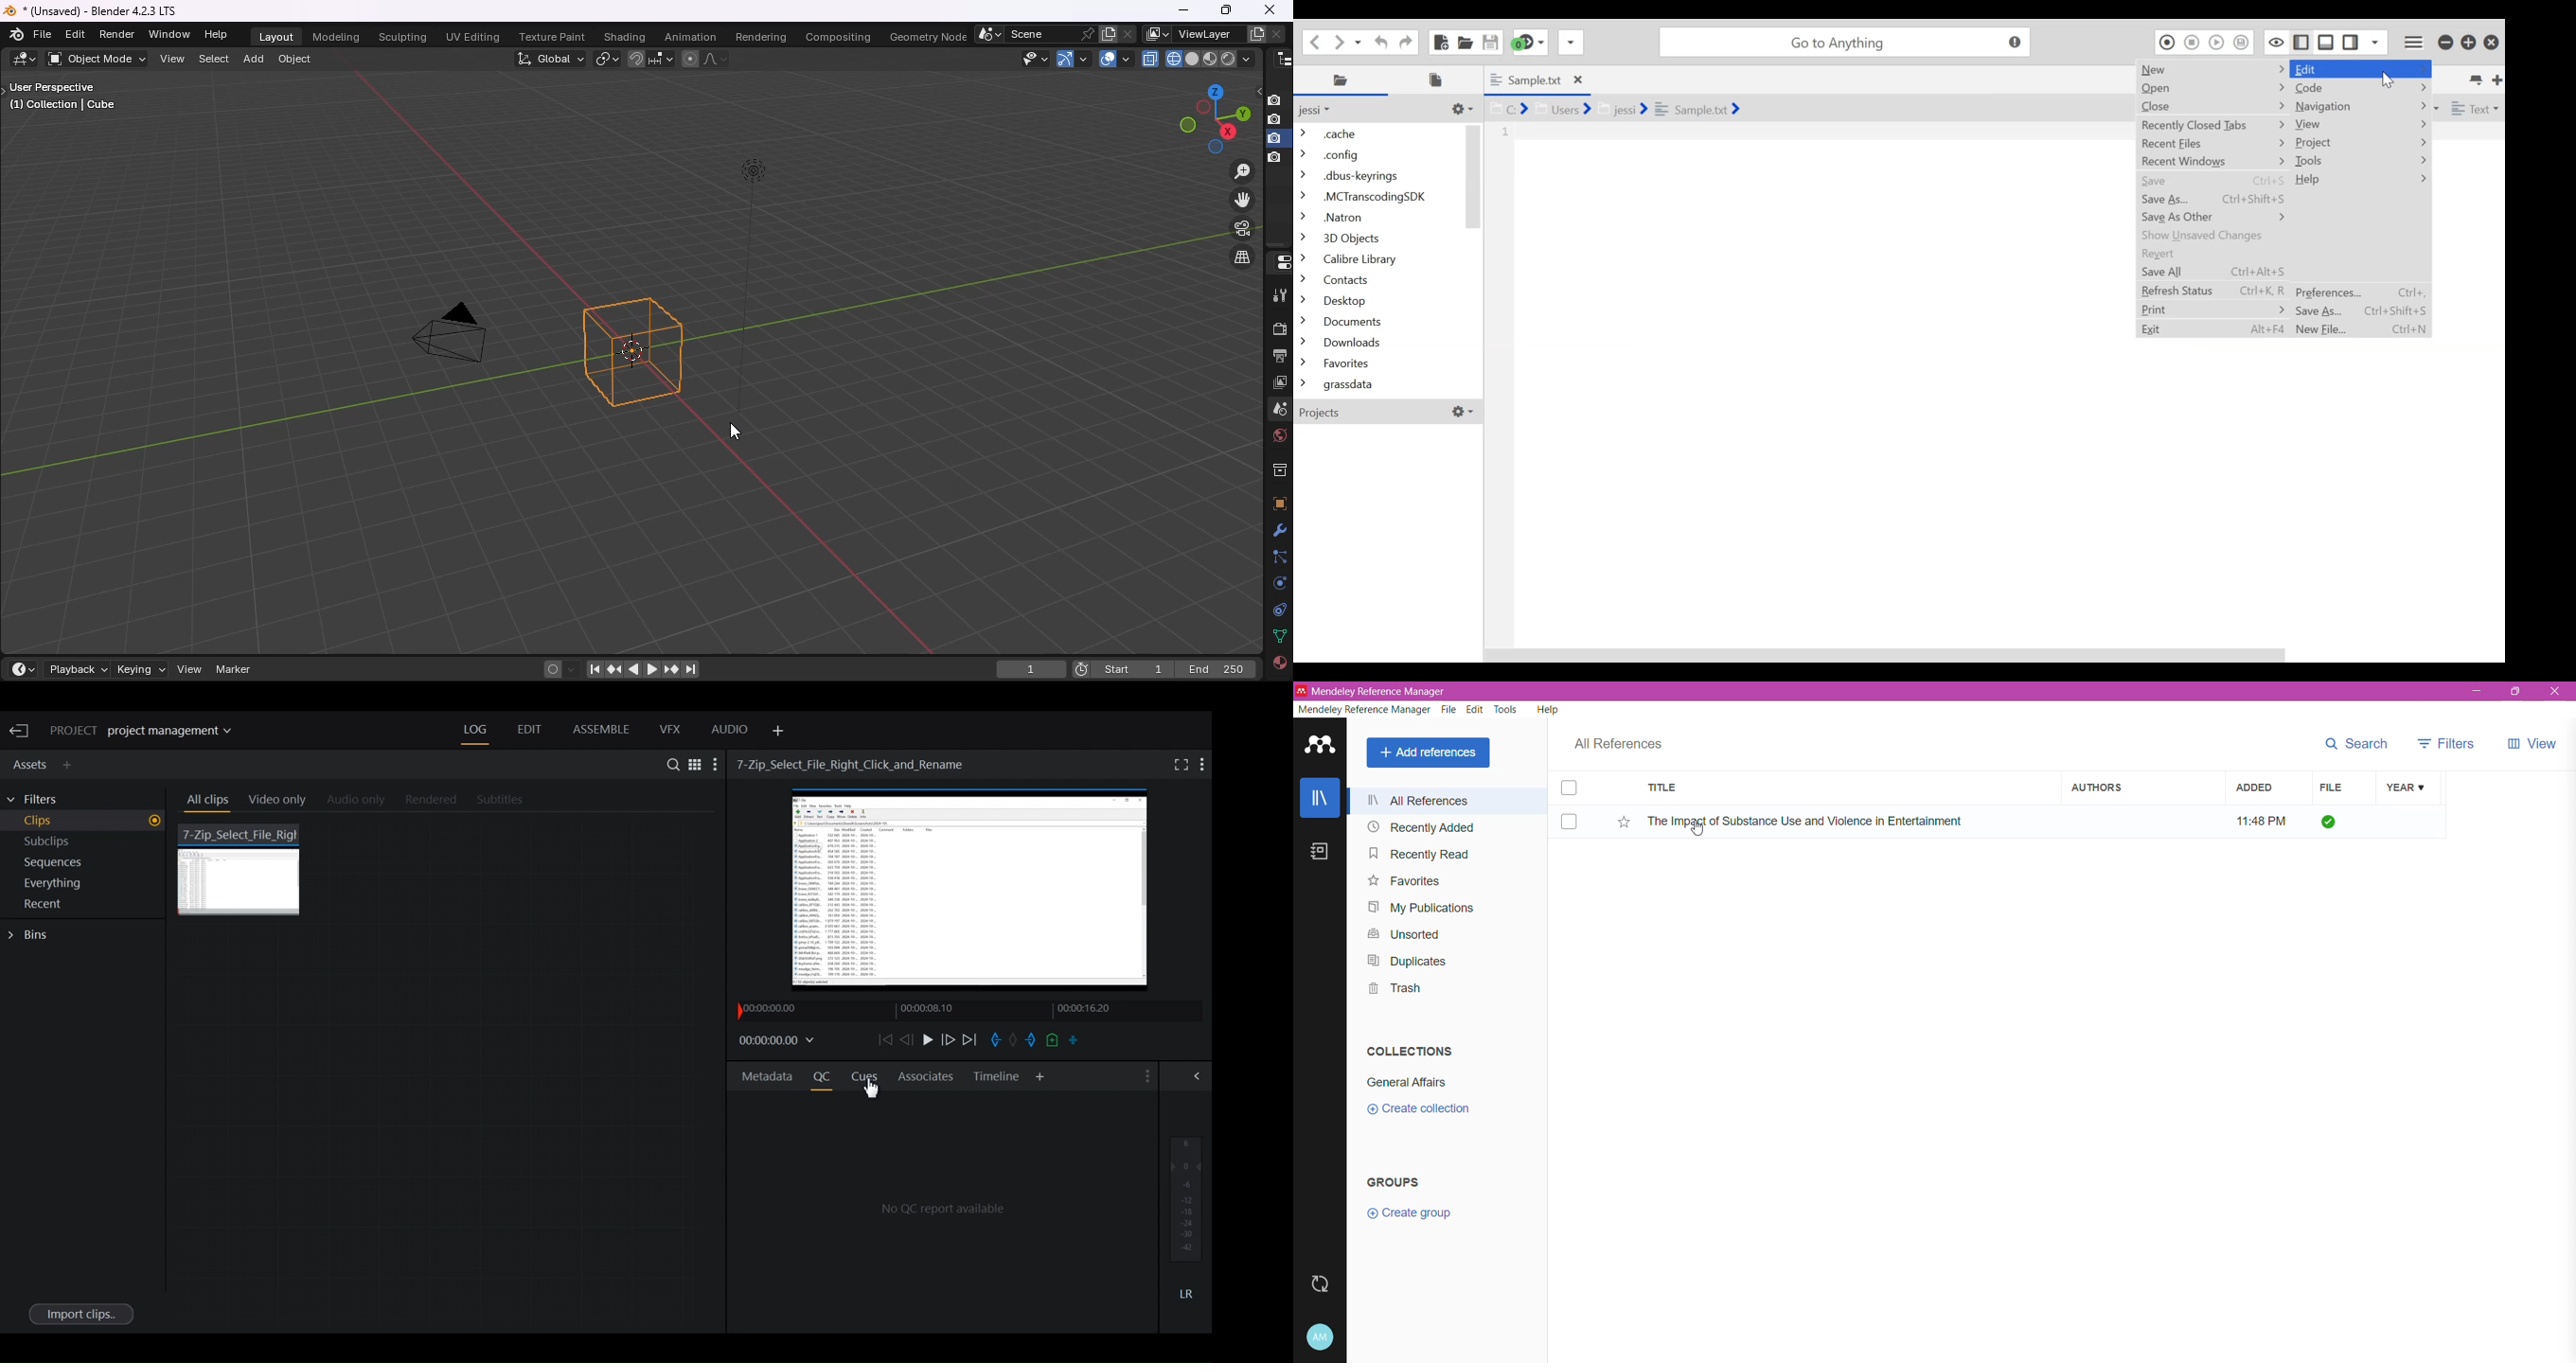  I want to click on Material, so click(1279, 665).